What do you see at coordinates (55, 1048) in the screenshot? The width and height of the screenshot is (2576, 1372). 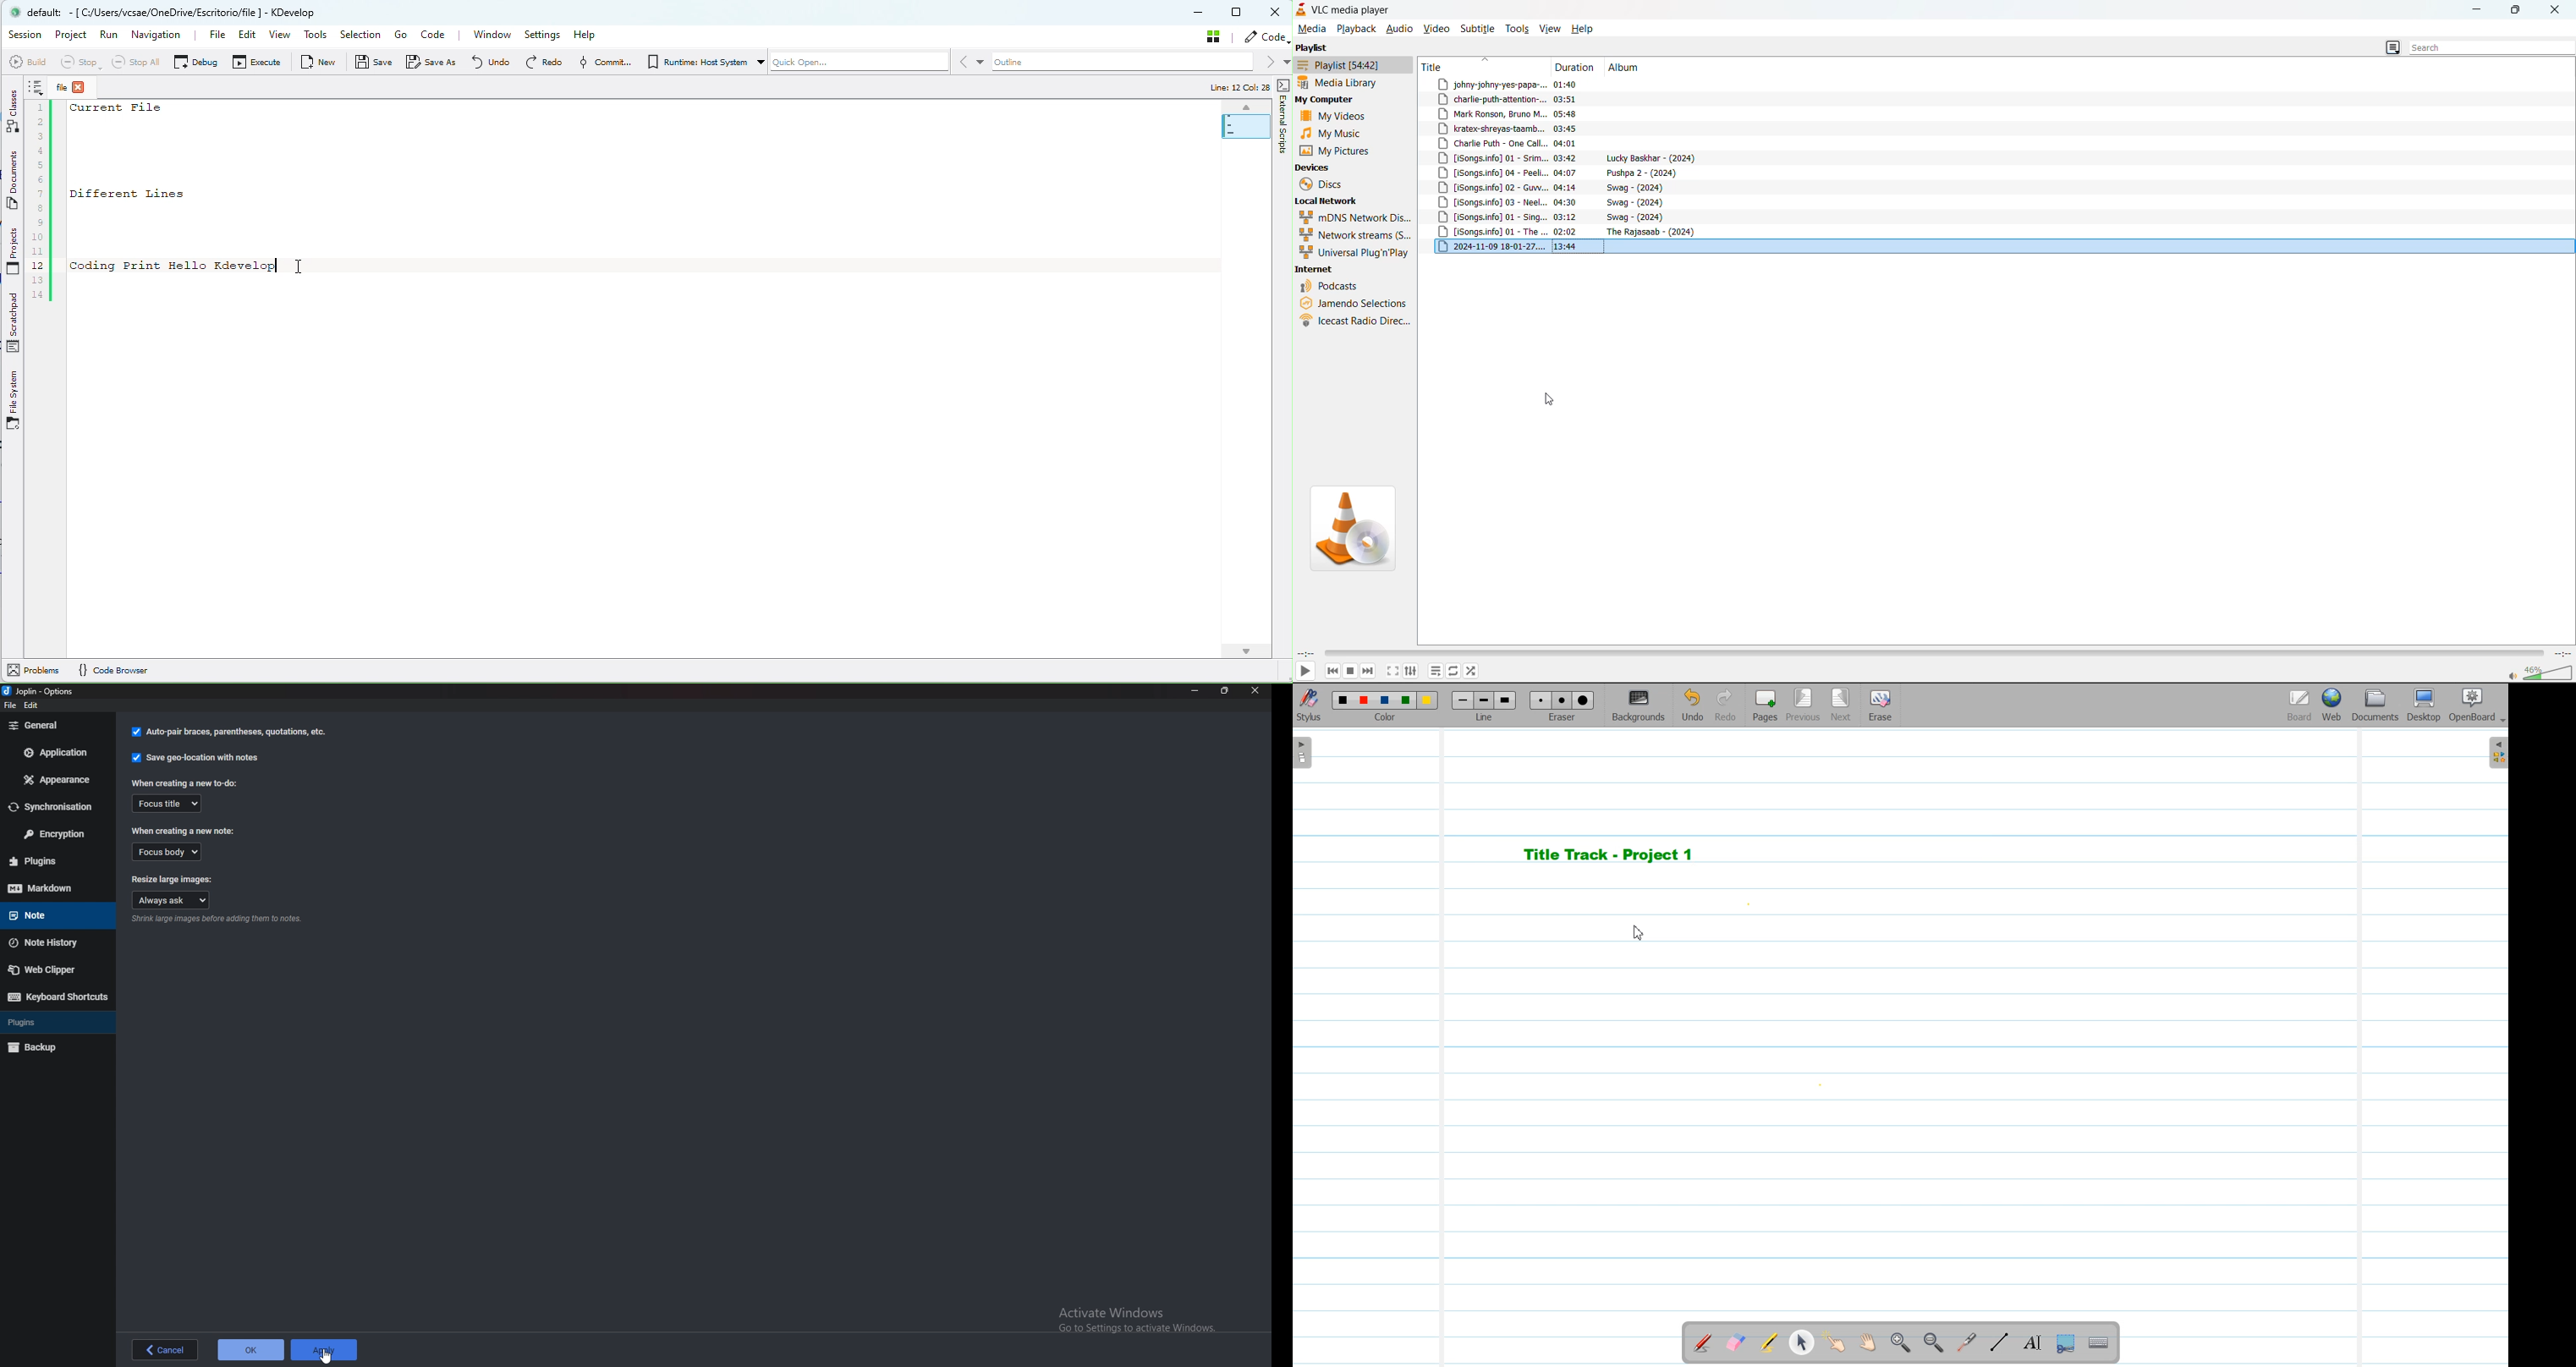 I see `Back up` at bounding box center [55, 1048].